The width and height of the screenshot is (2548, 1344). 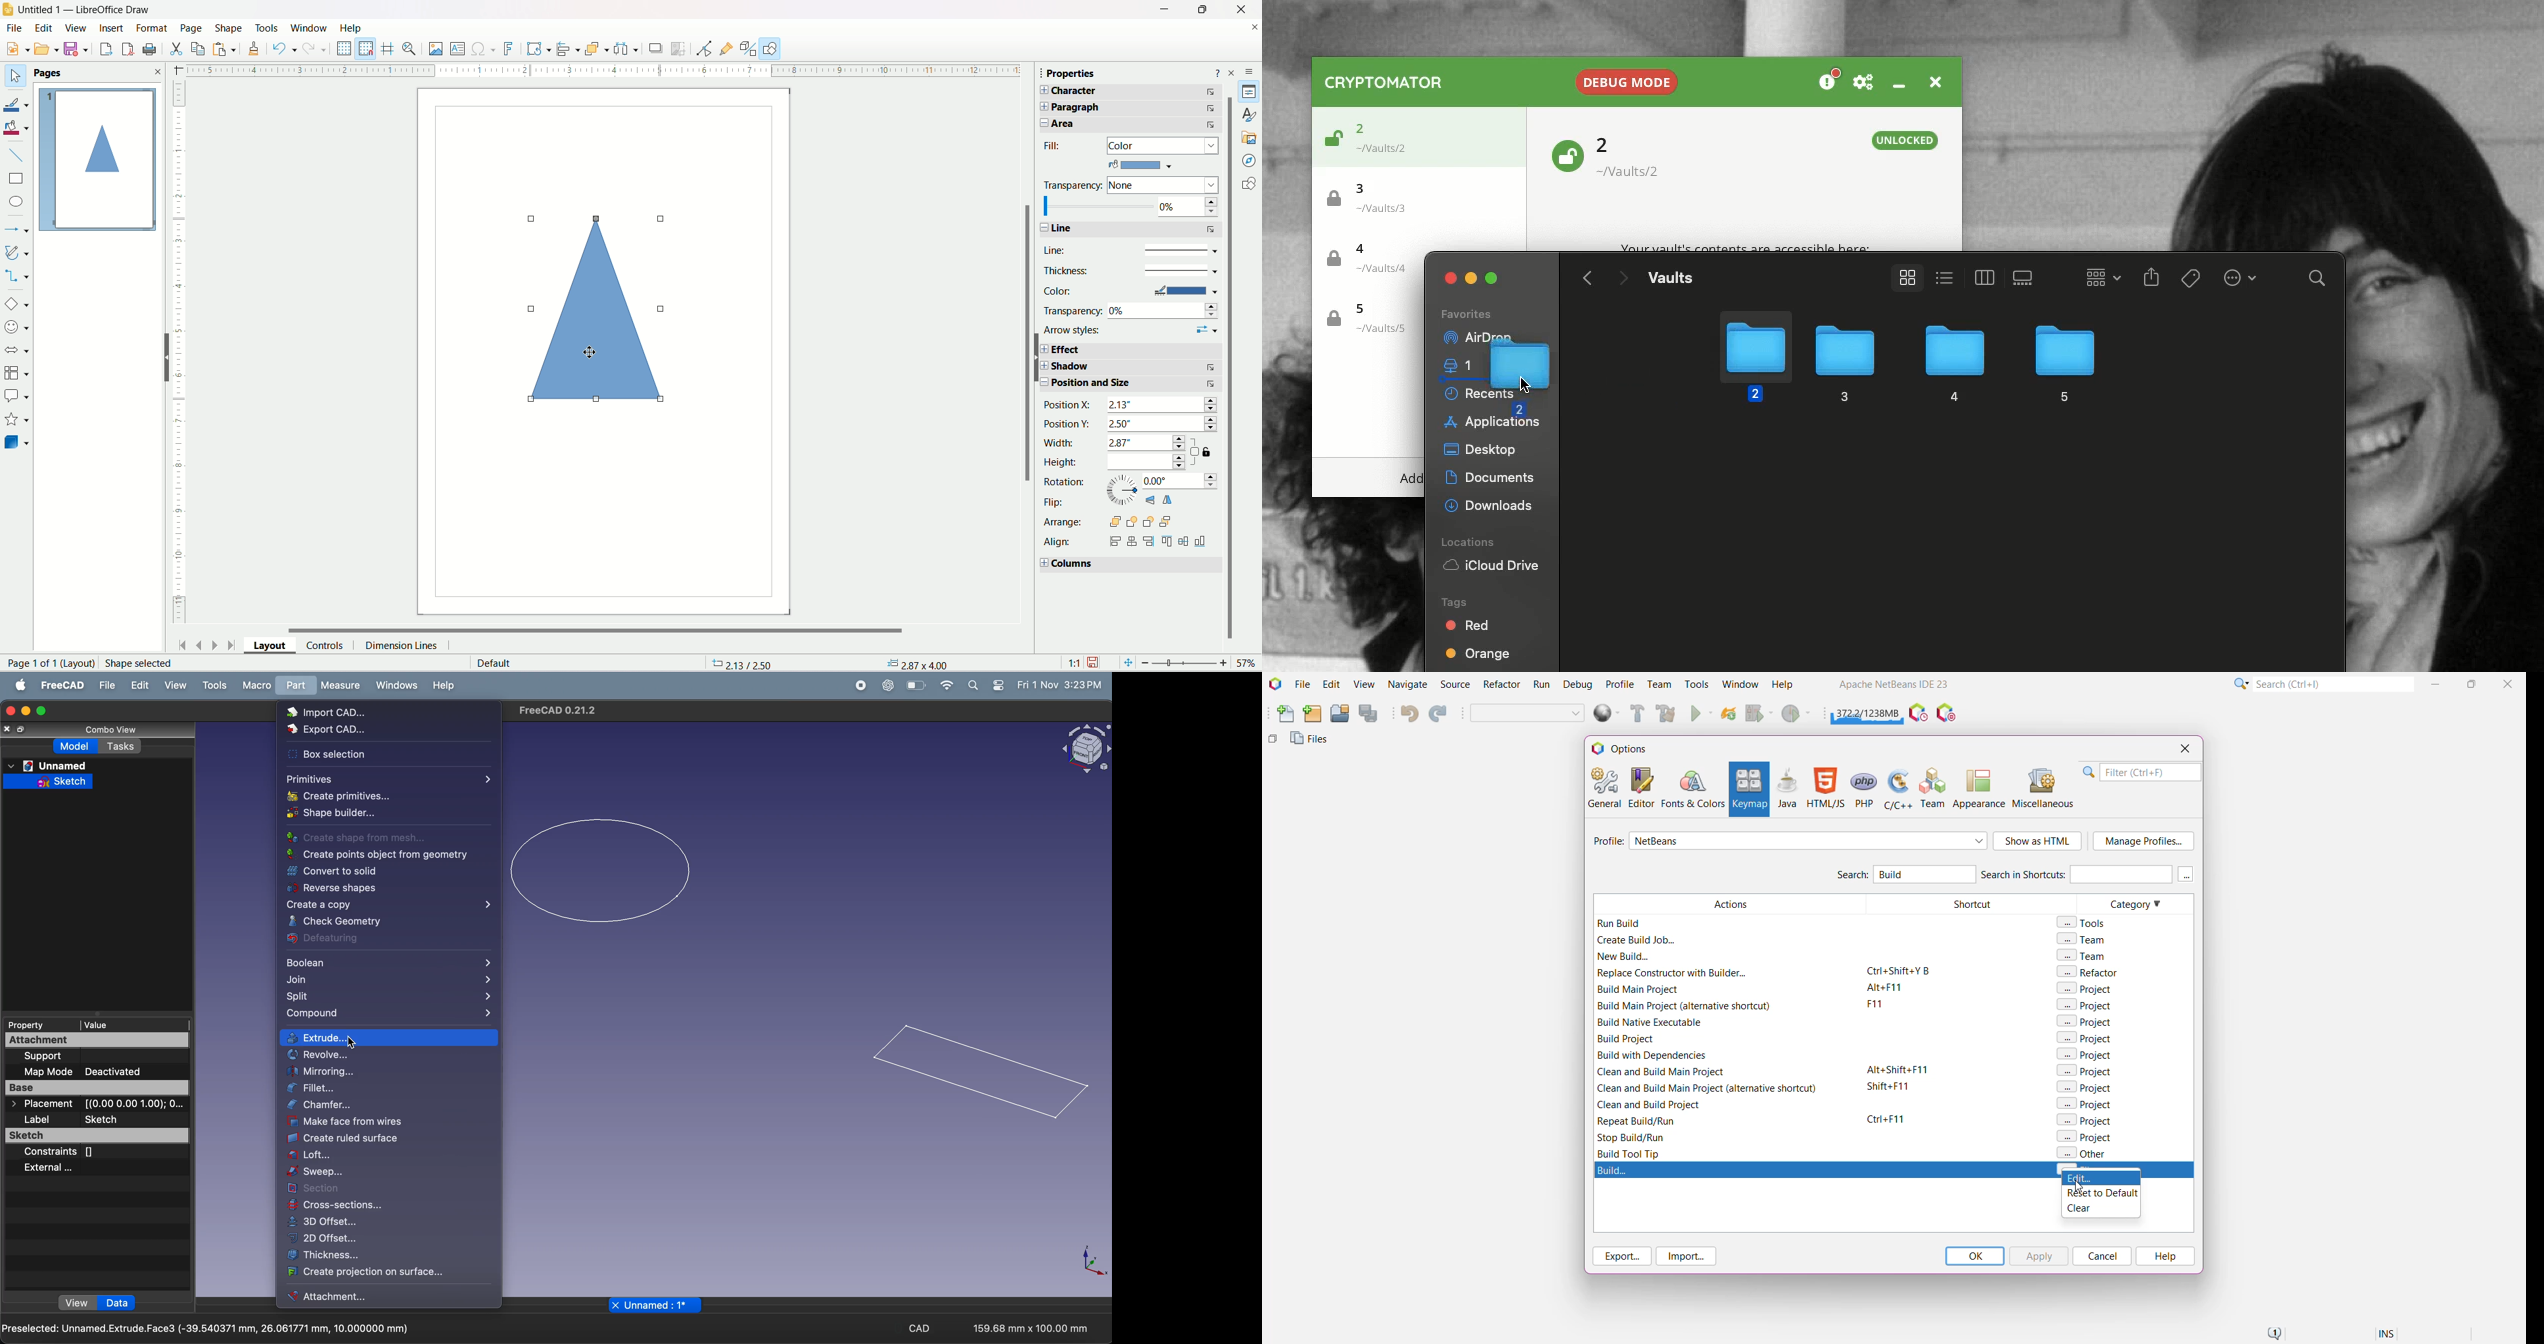 I want to click on Team, so click(x=1934, y=788).